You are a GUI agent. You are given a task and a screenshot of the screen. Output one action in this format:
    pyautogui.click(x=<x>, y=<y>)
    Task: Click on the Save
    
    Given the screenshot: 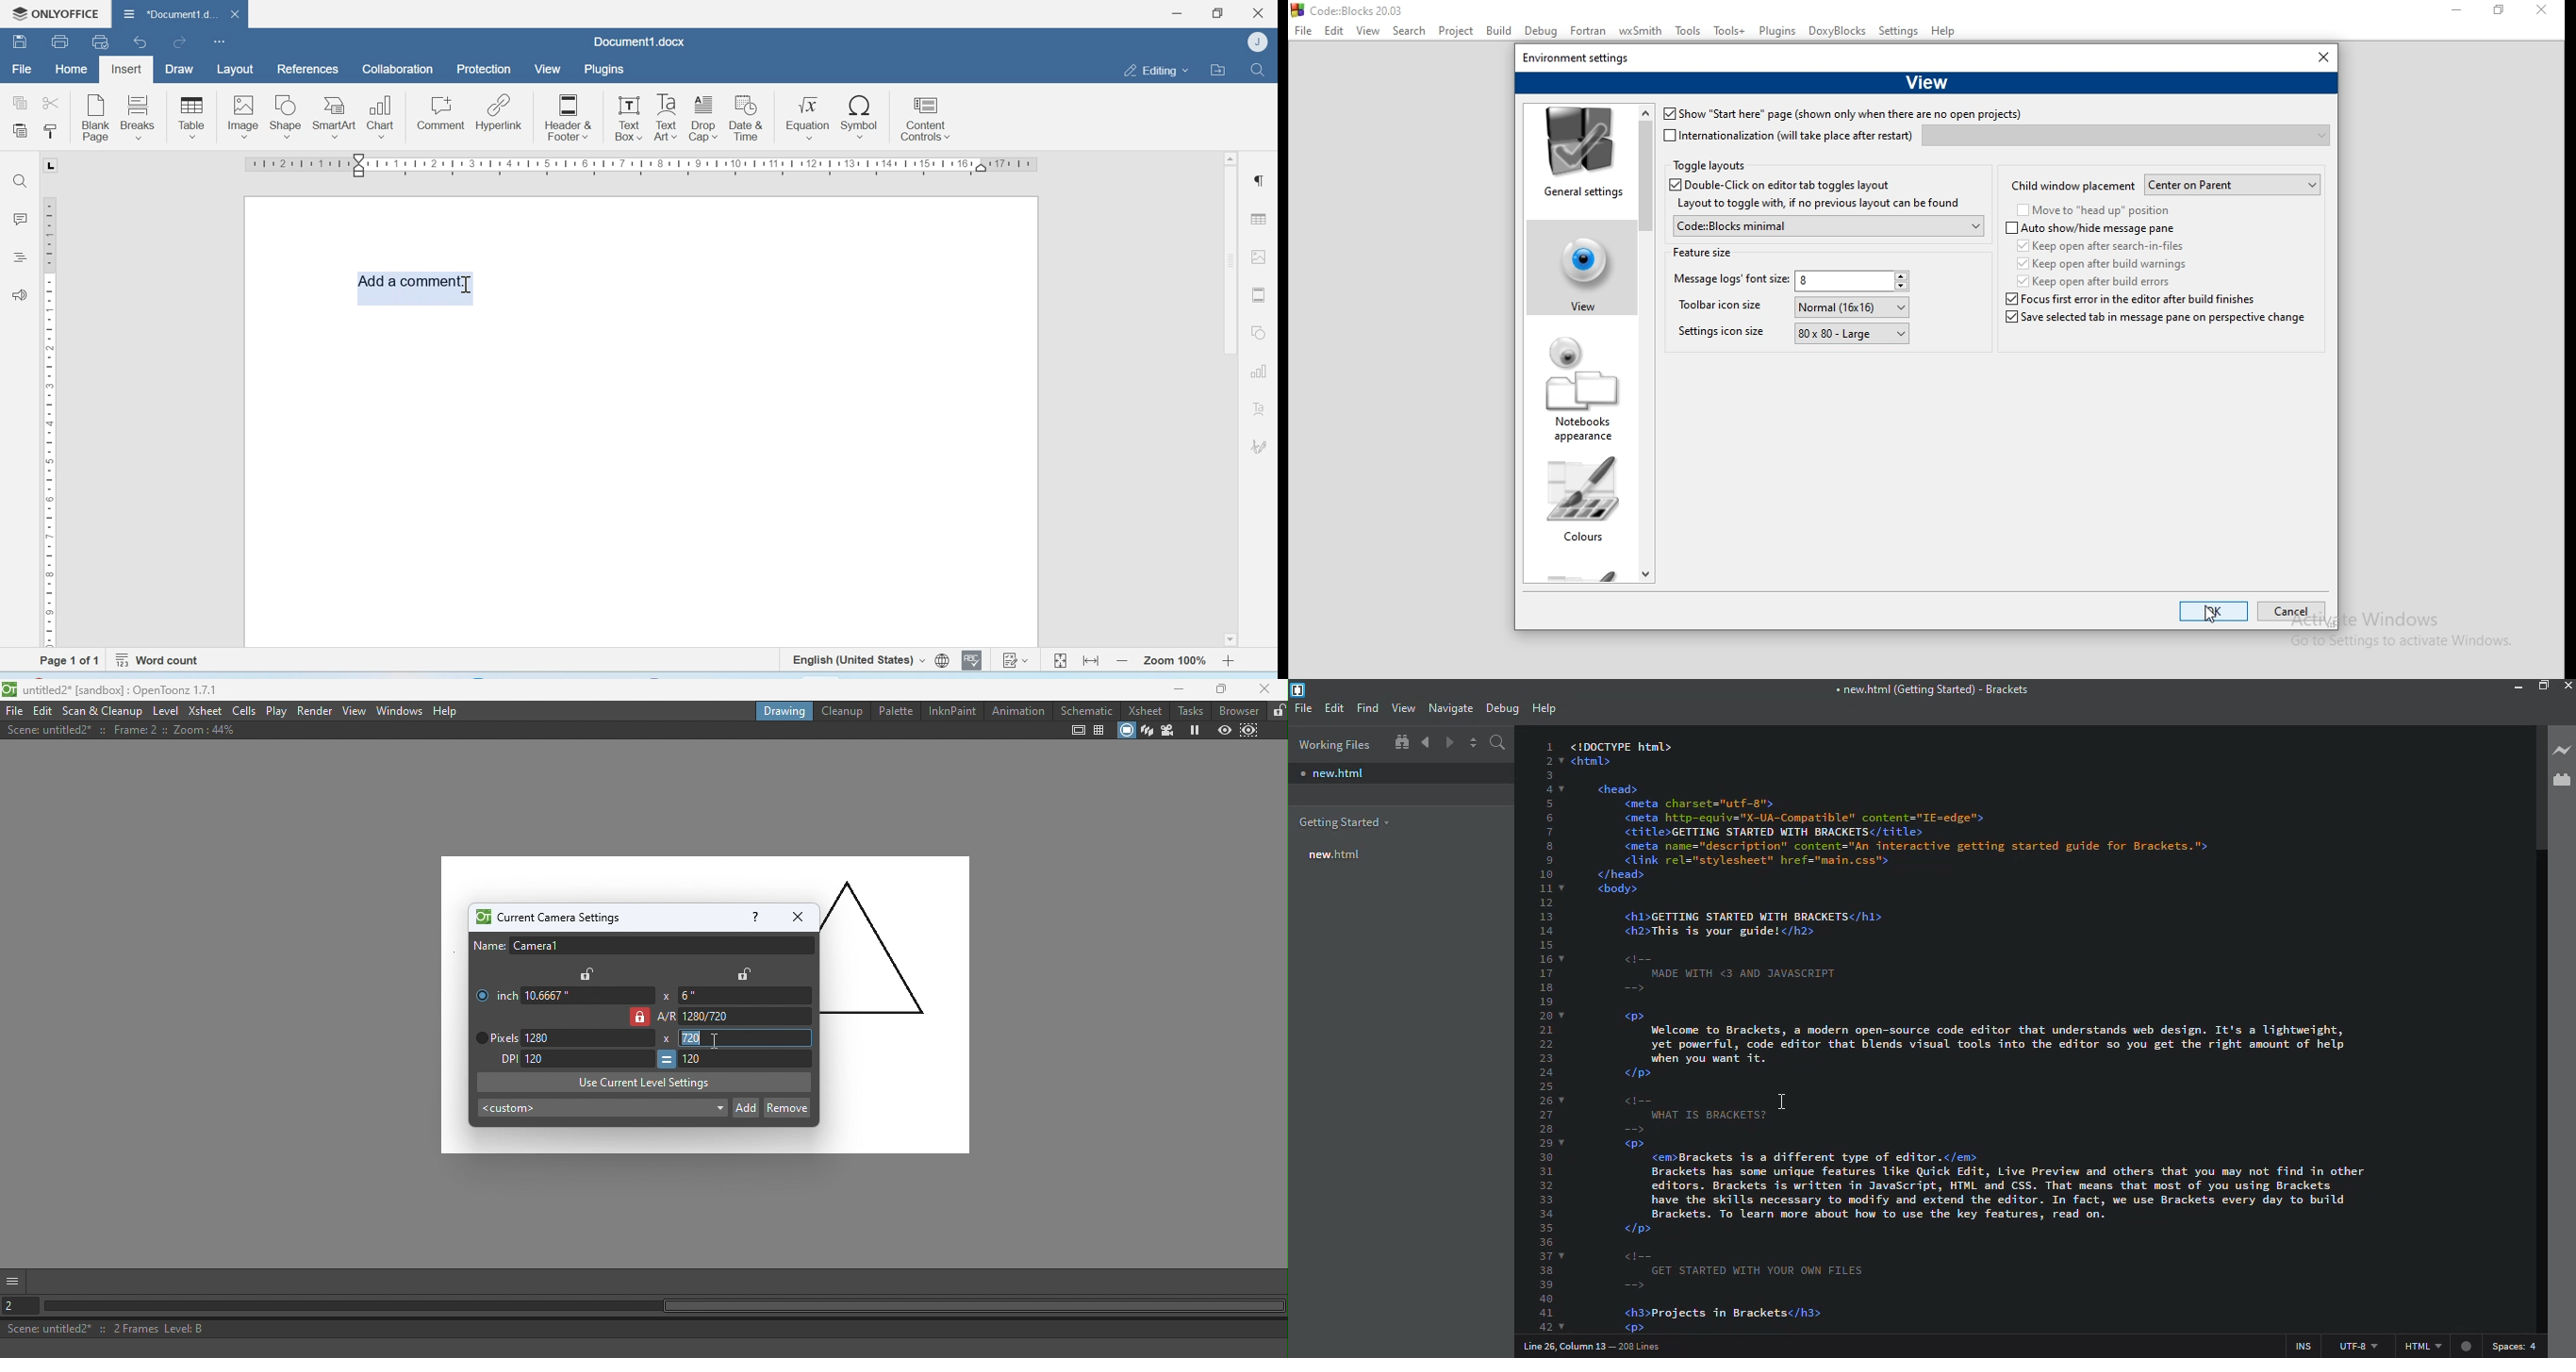 What is the action you would take?
    pyautogui.click(x=19, y=41)
    